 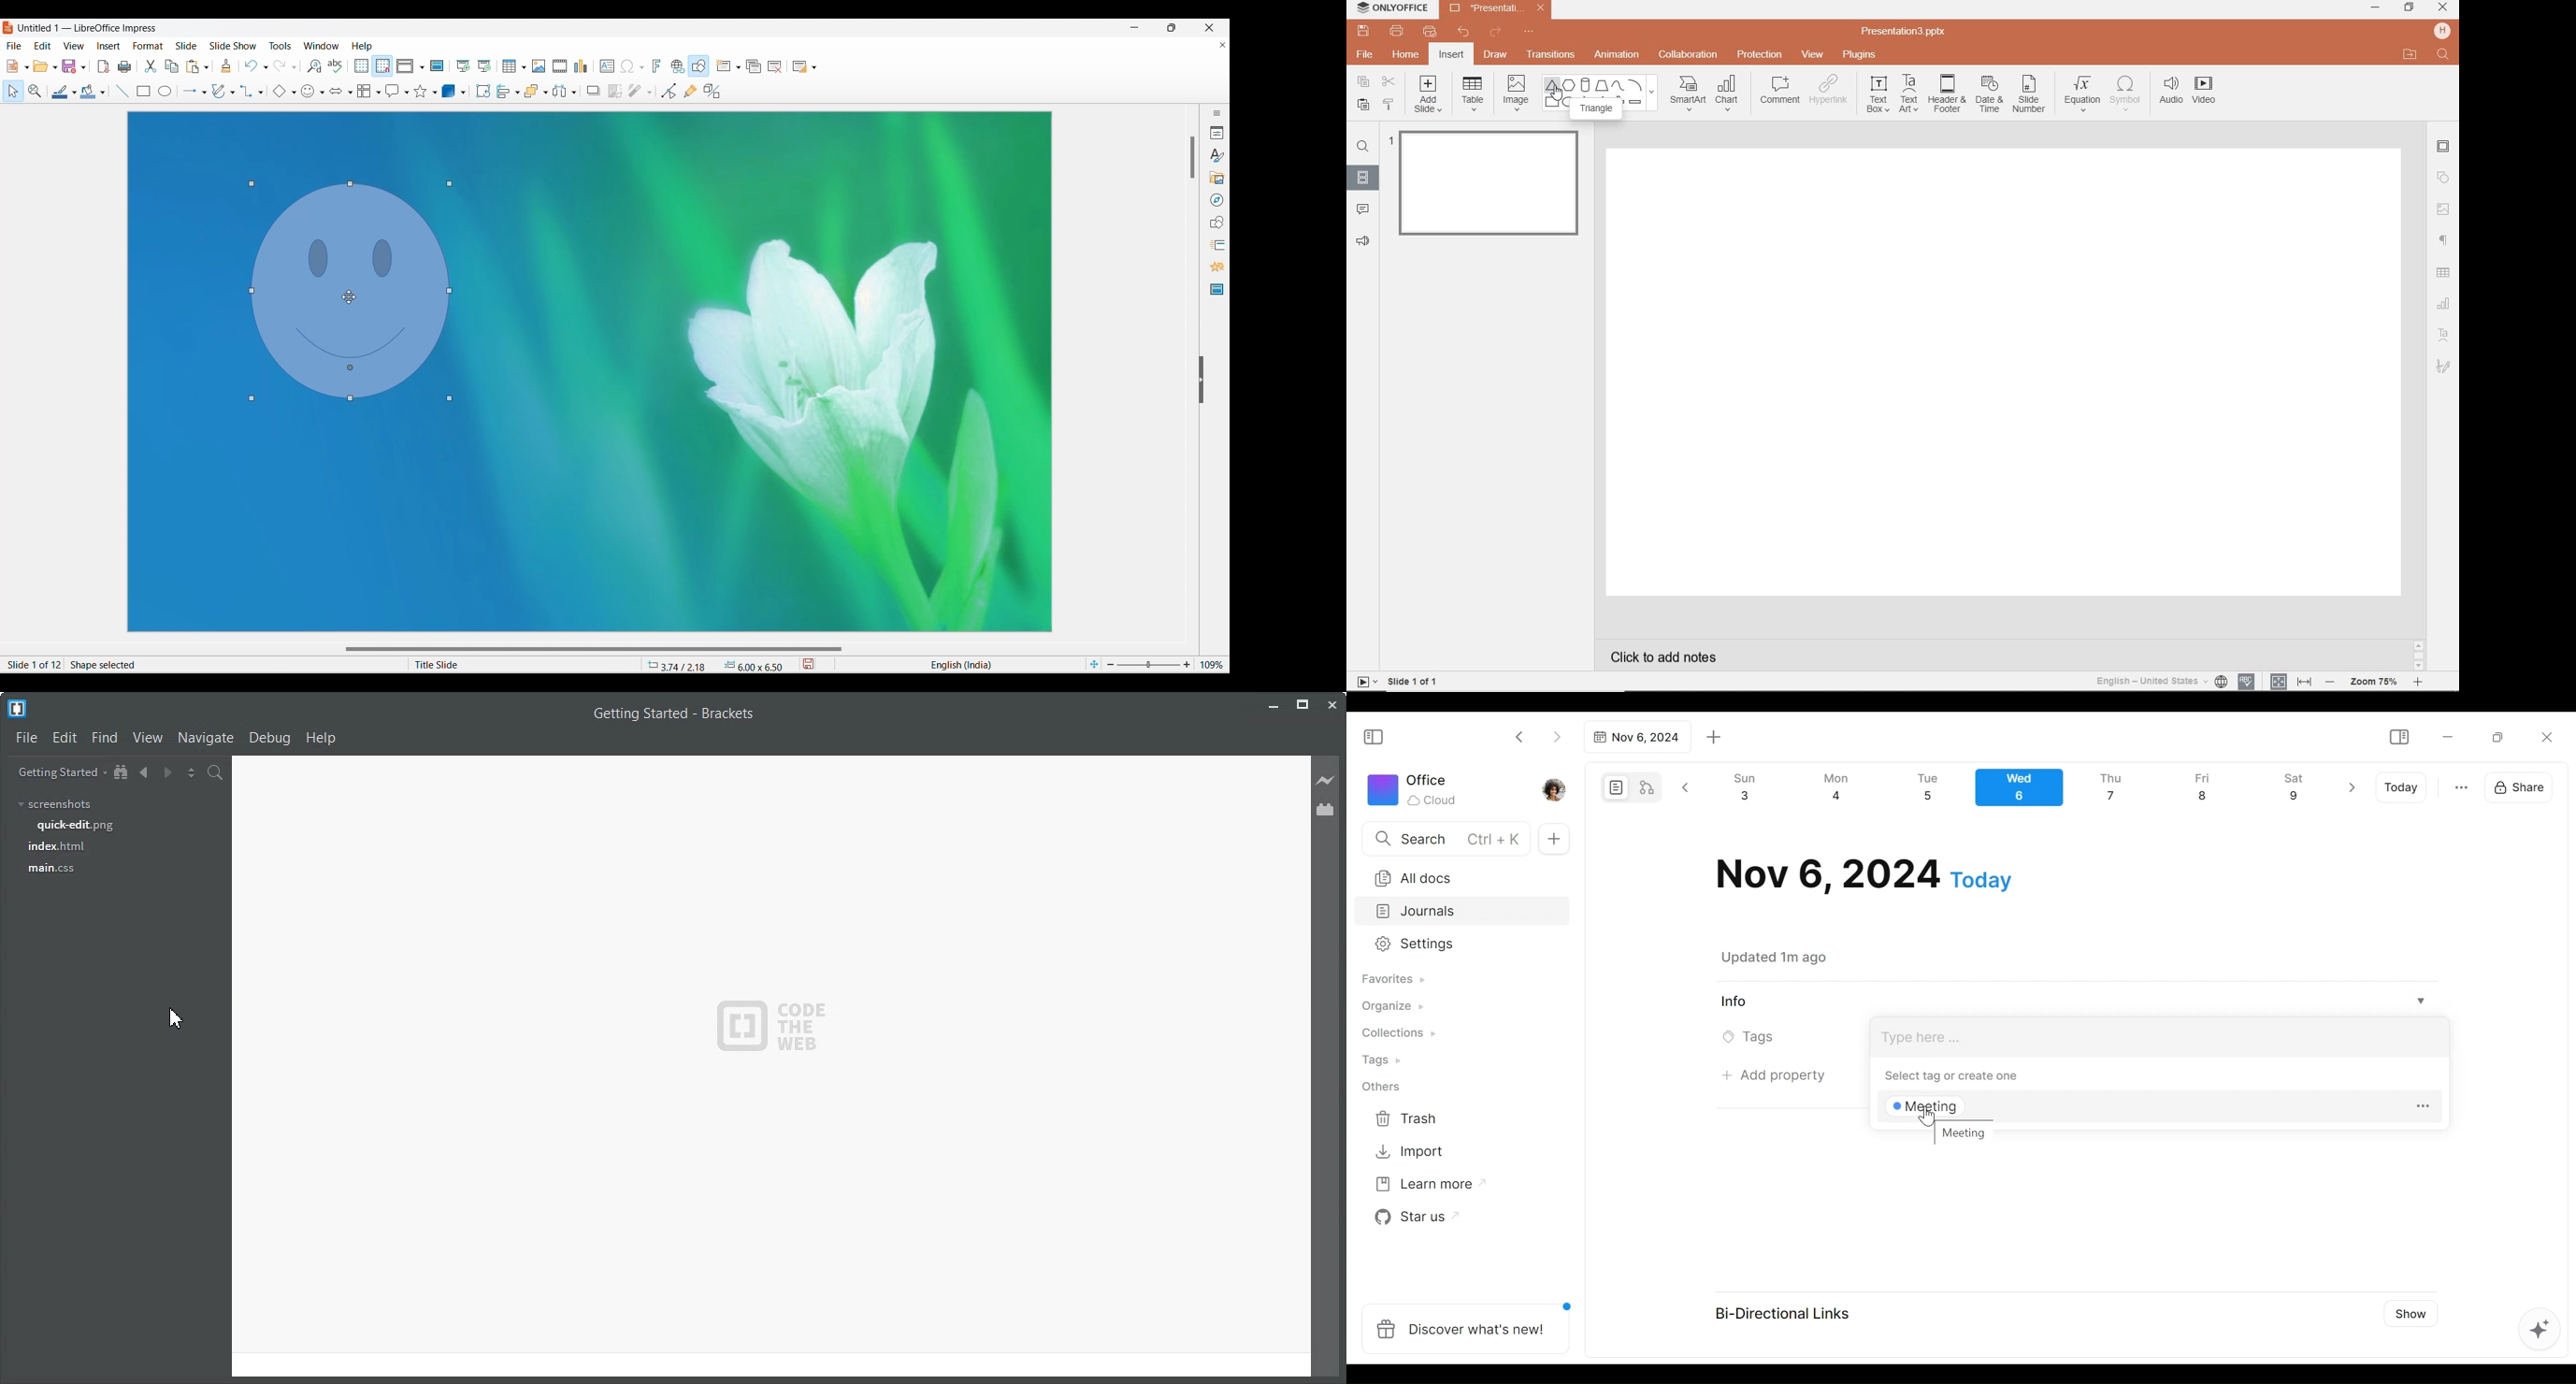 I want to click on Favorites, so click(x=1392, y=980).